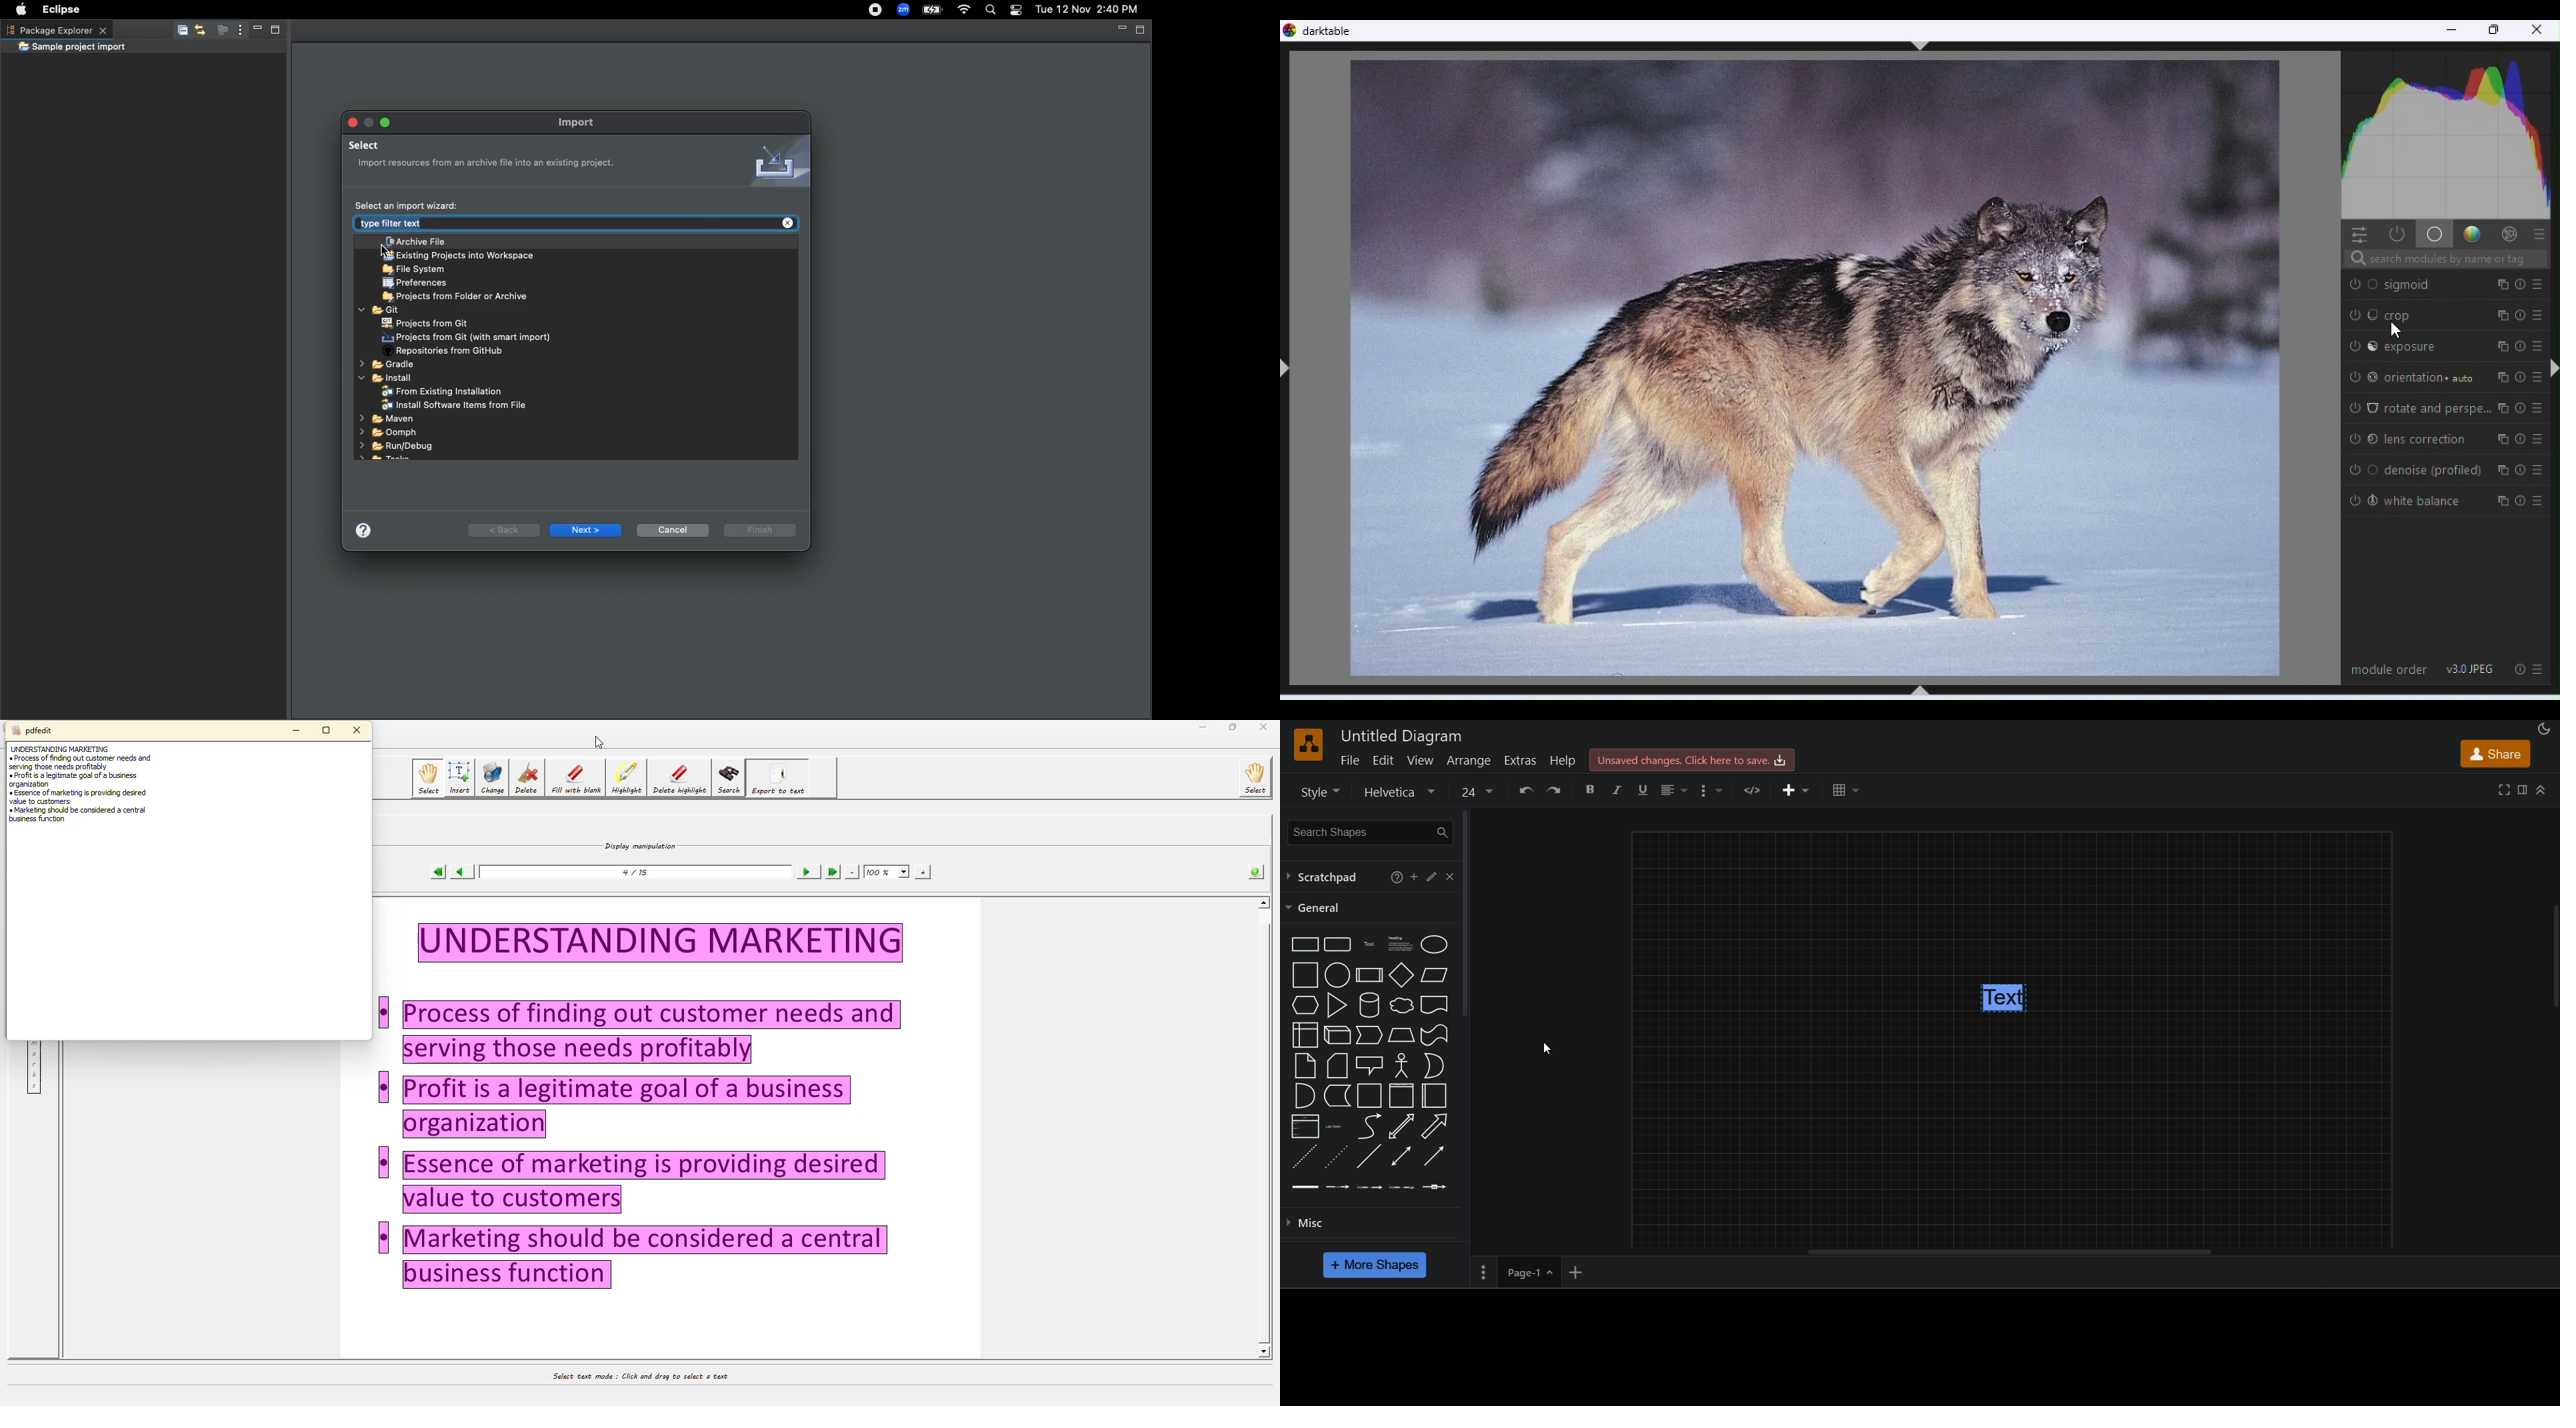 This screenshot has width=2576, height=1428. I want to click on Rounded rectangle, so click(1337, 944).